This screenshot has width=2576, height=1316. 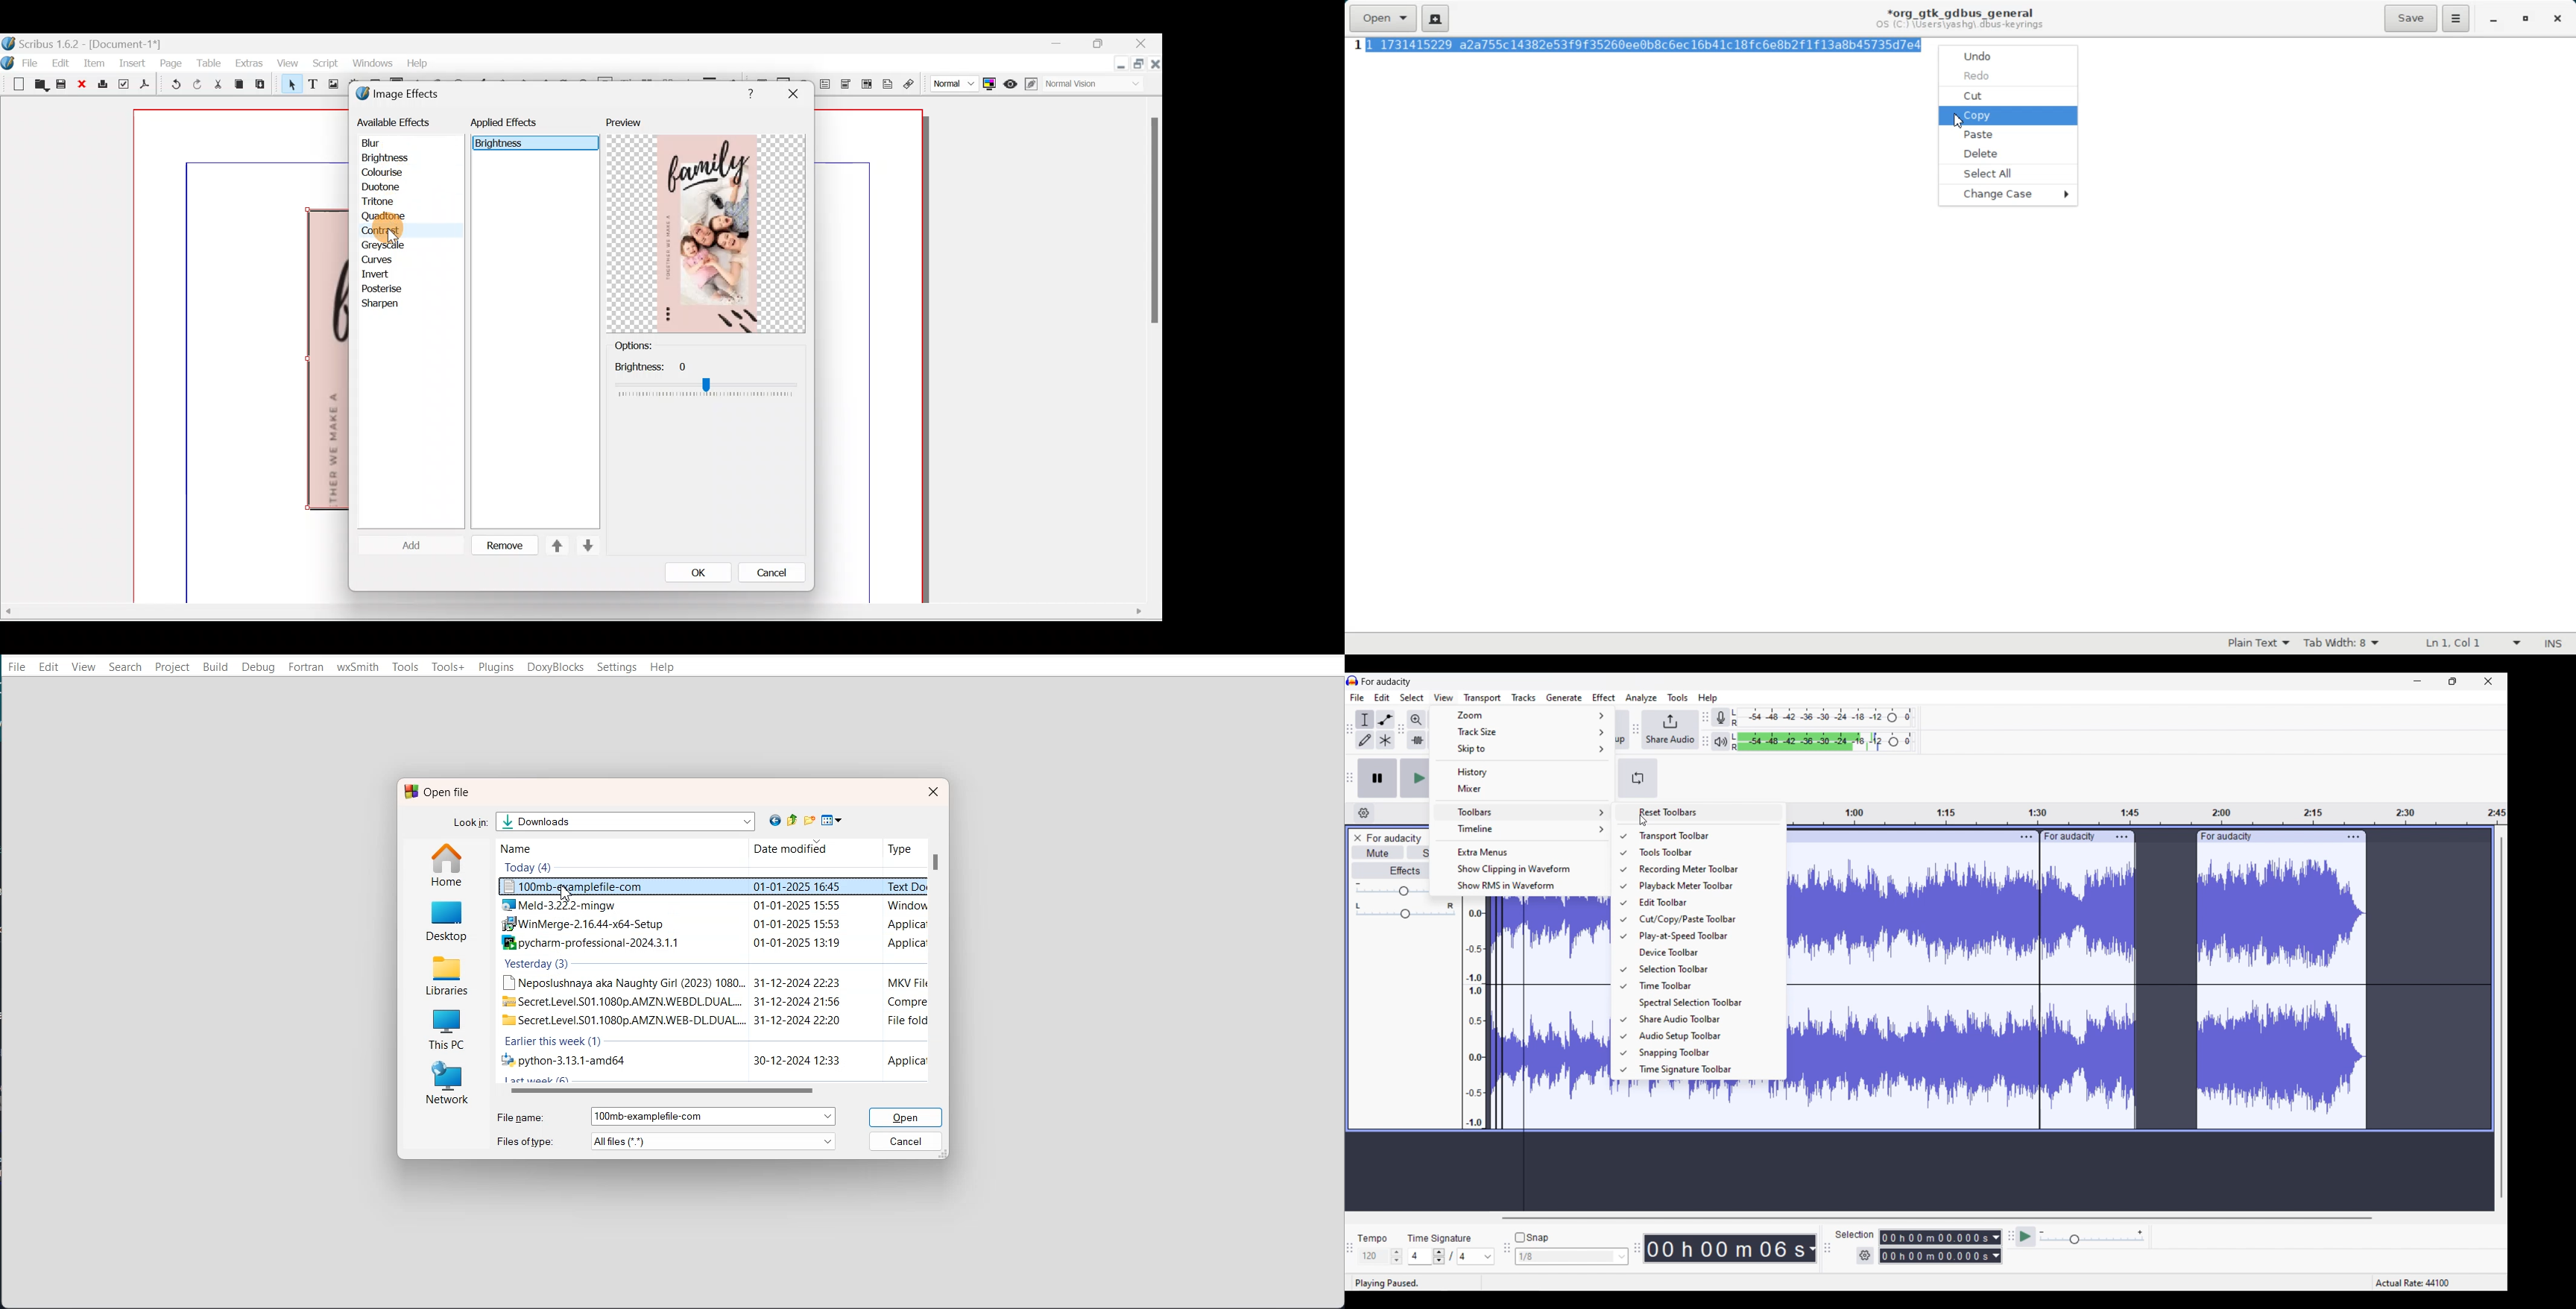 I want to click on Close, so click(x=931, y=791).